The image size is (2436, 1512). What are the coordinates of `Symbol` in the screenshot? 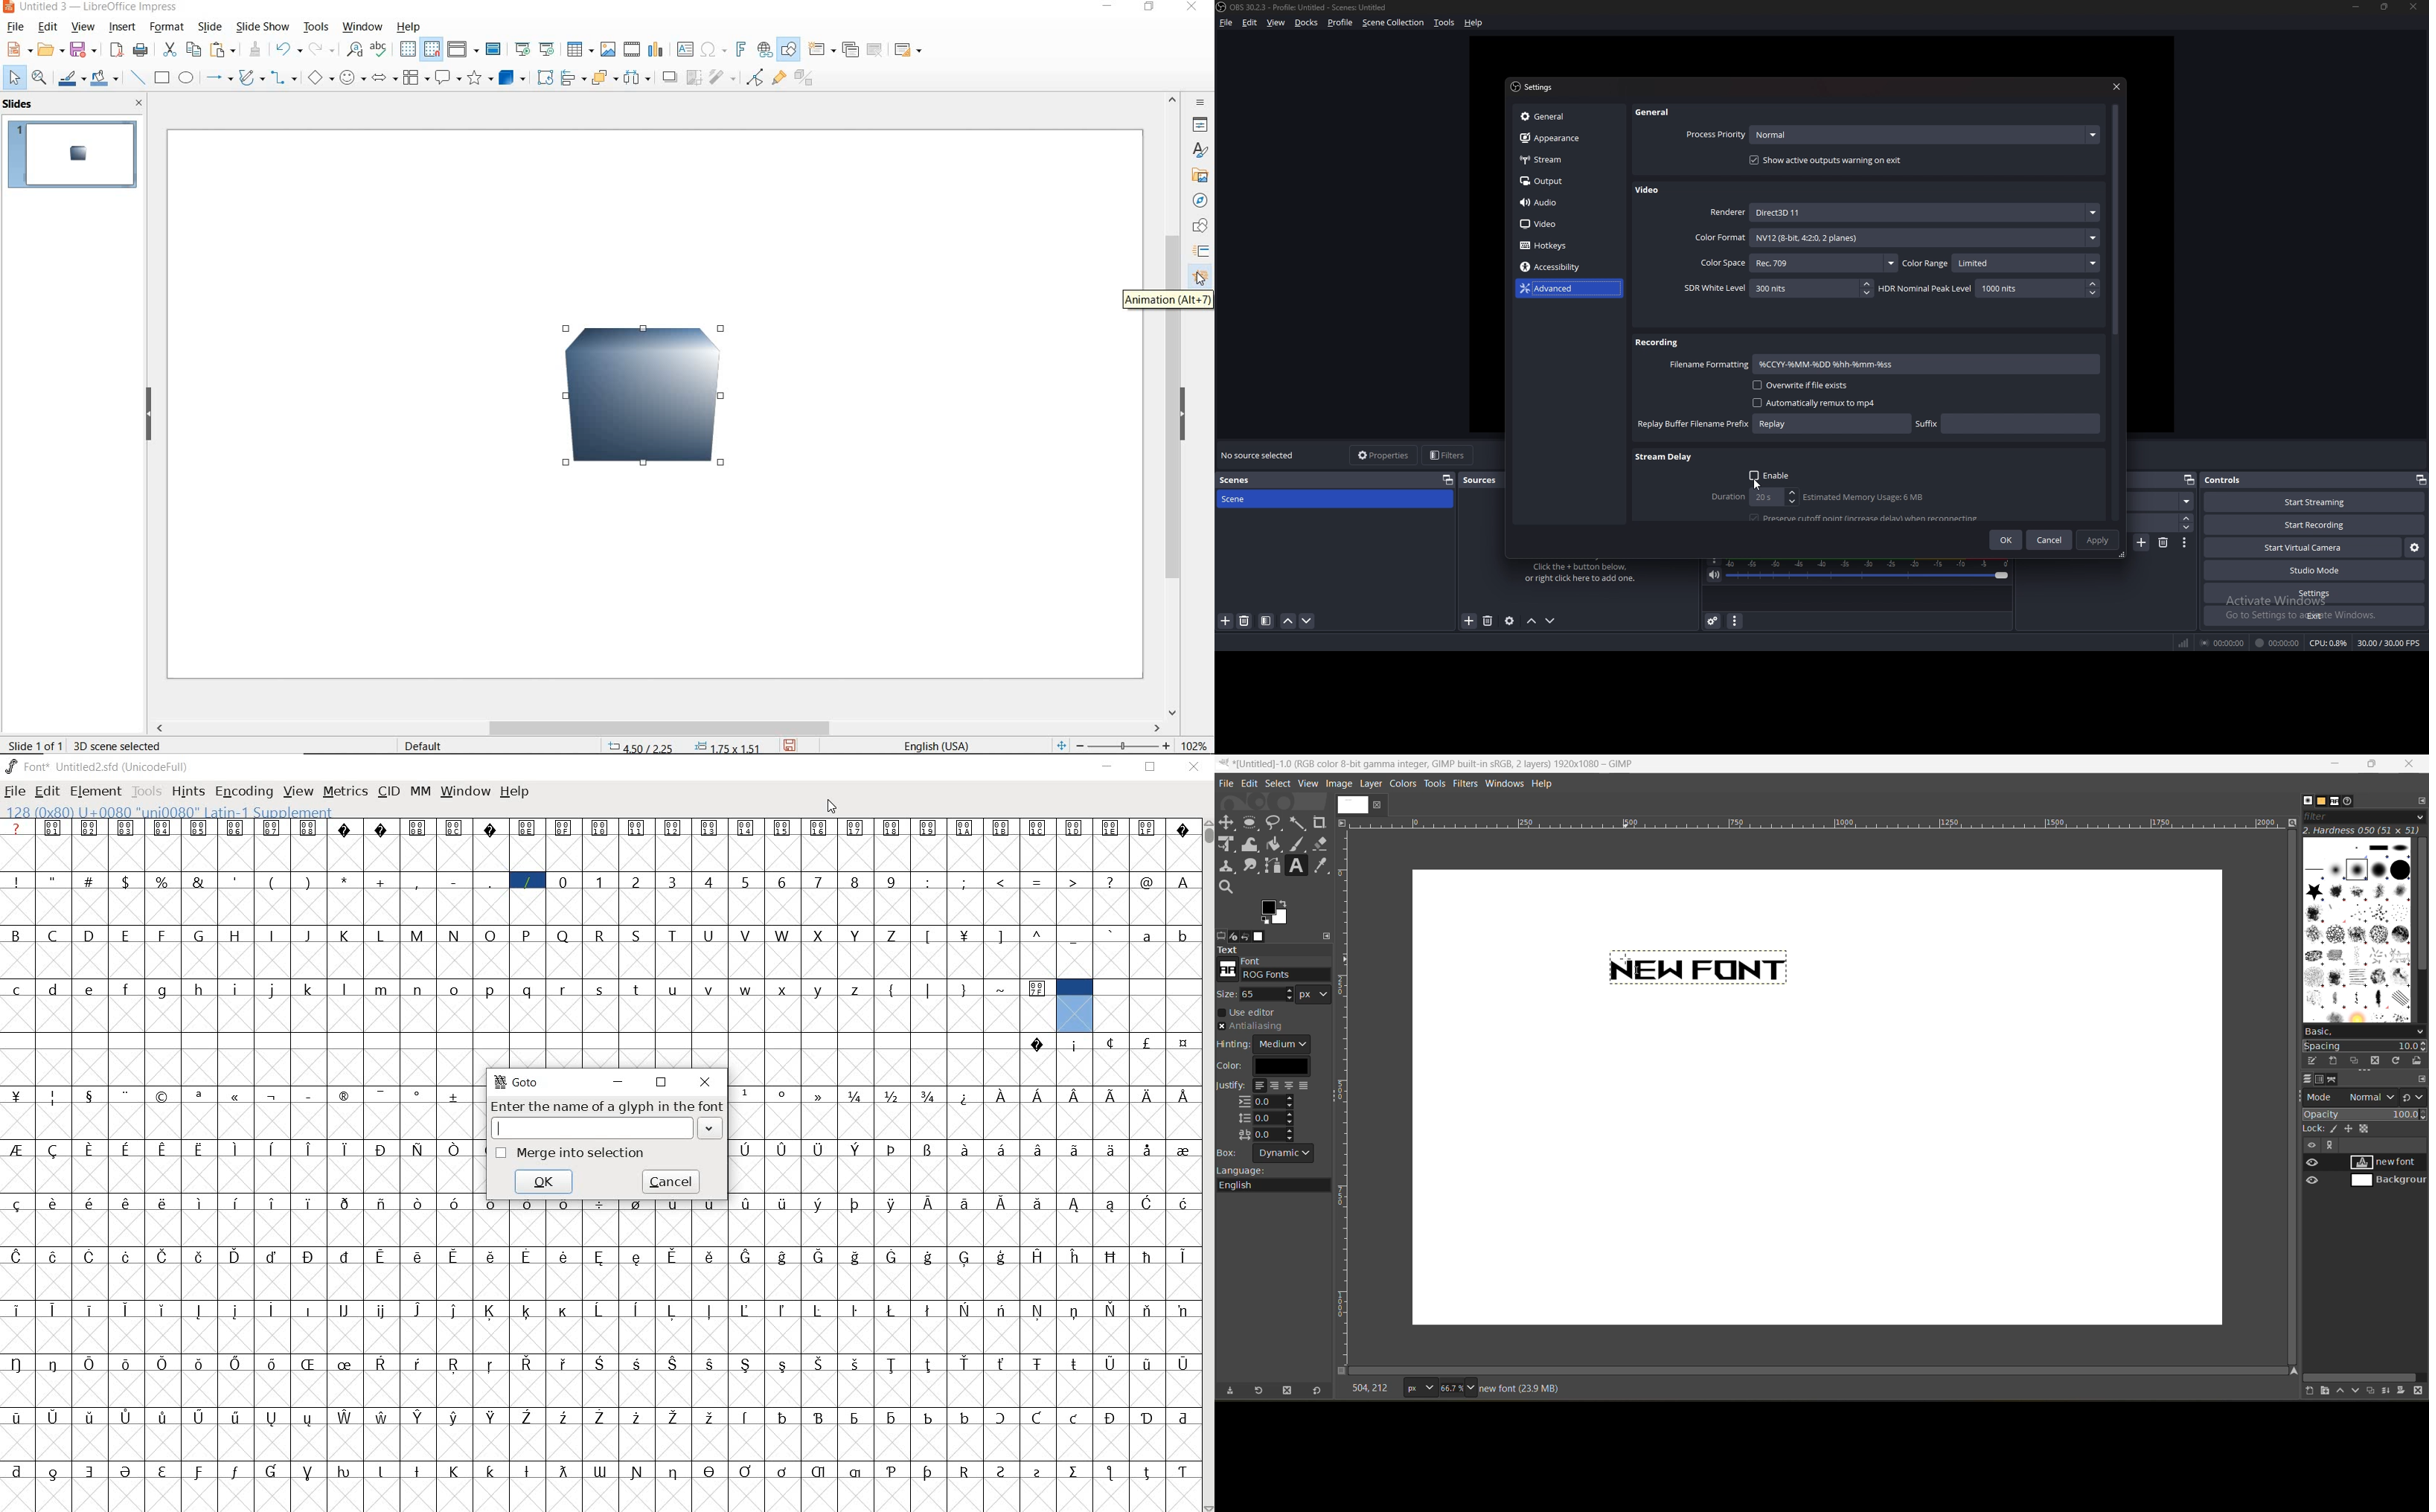 It's located at (527, 827).